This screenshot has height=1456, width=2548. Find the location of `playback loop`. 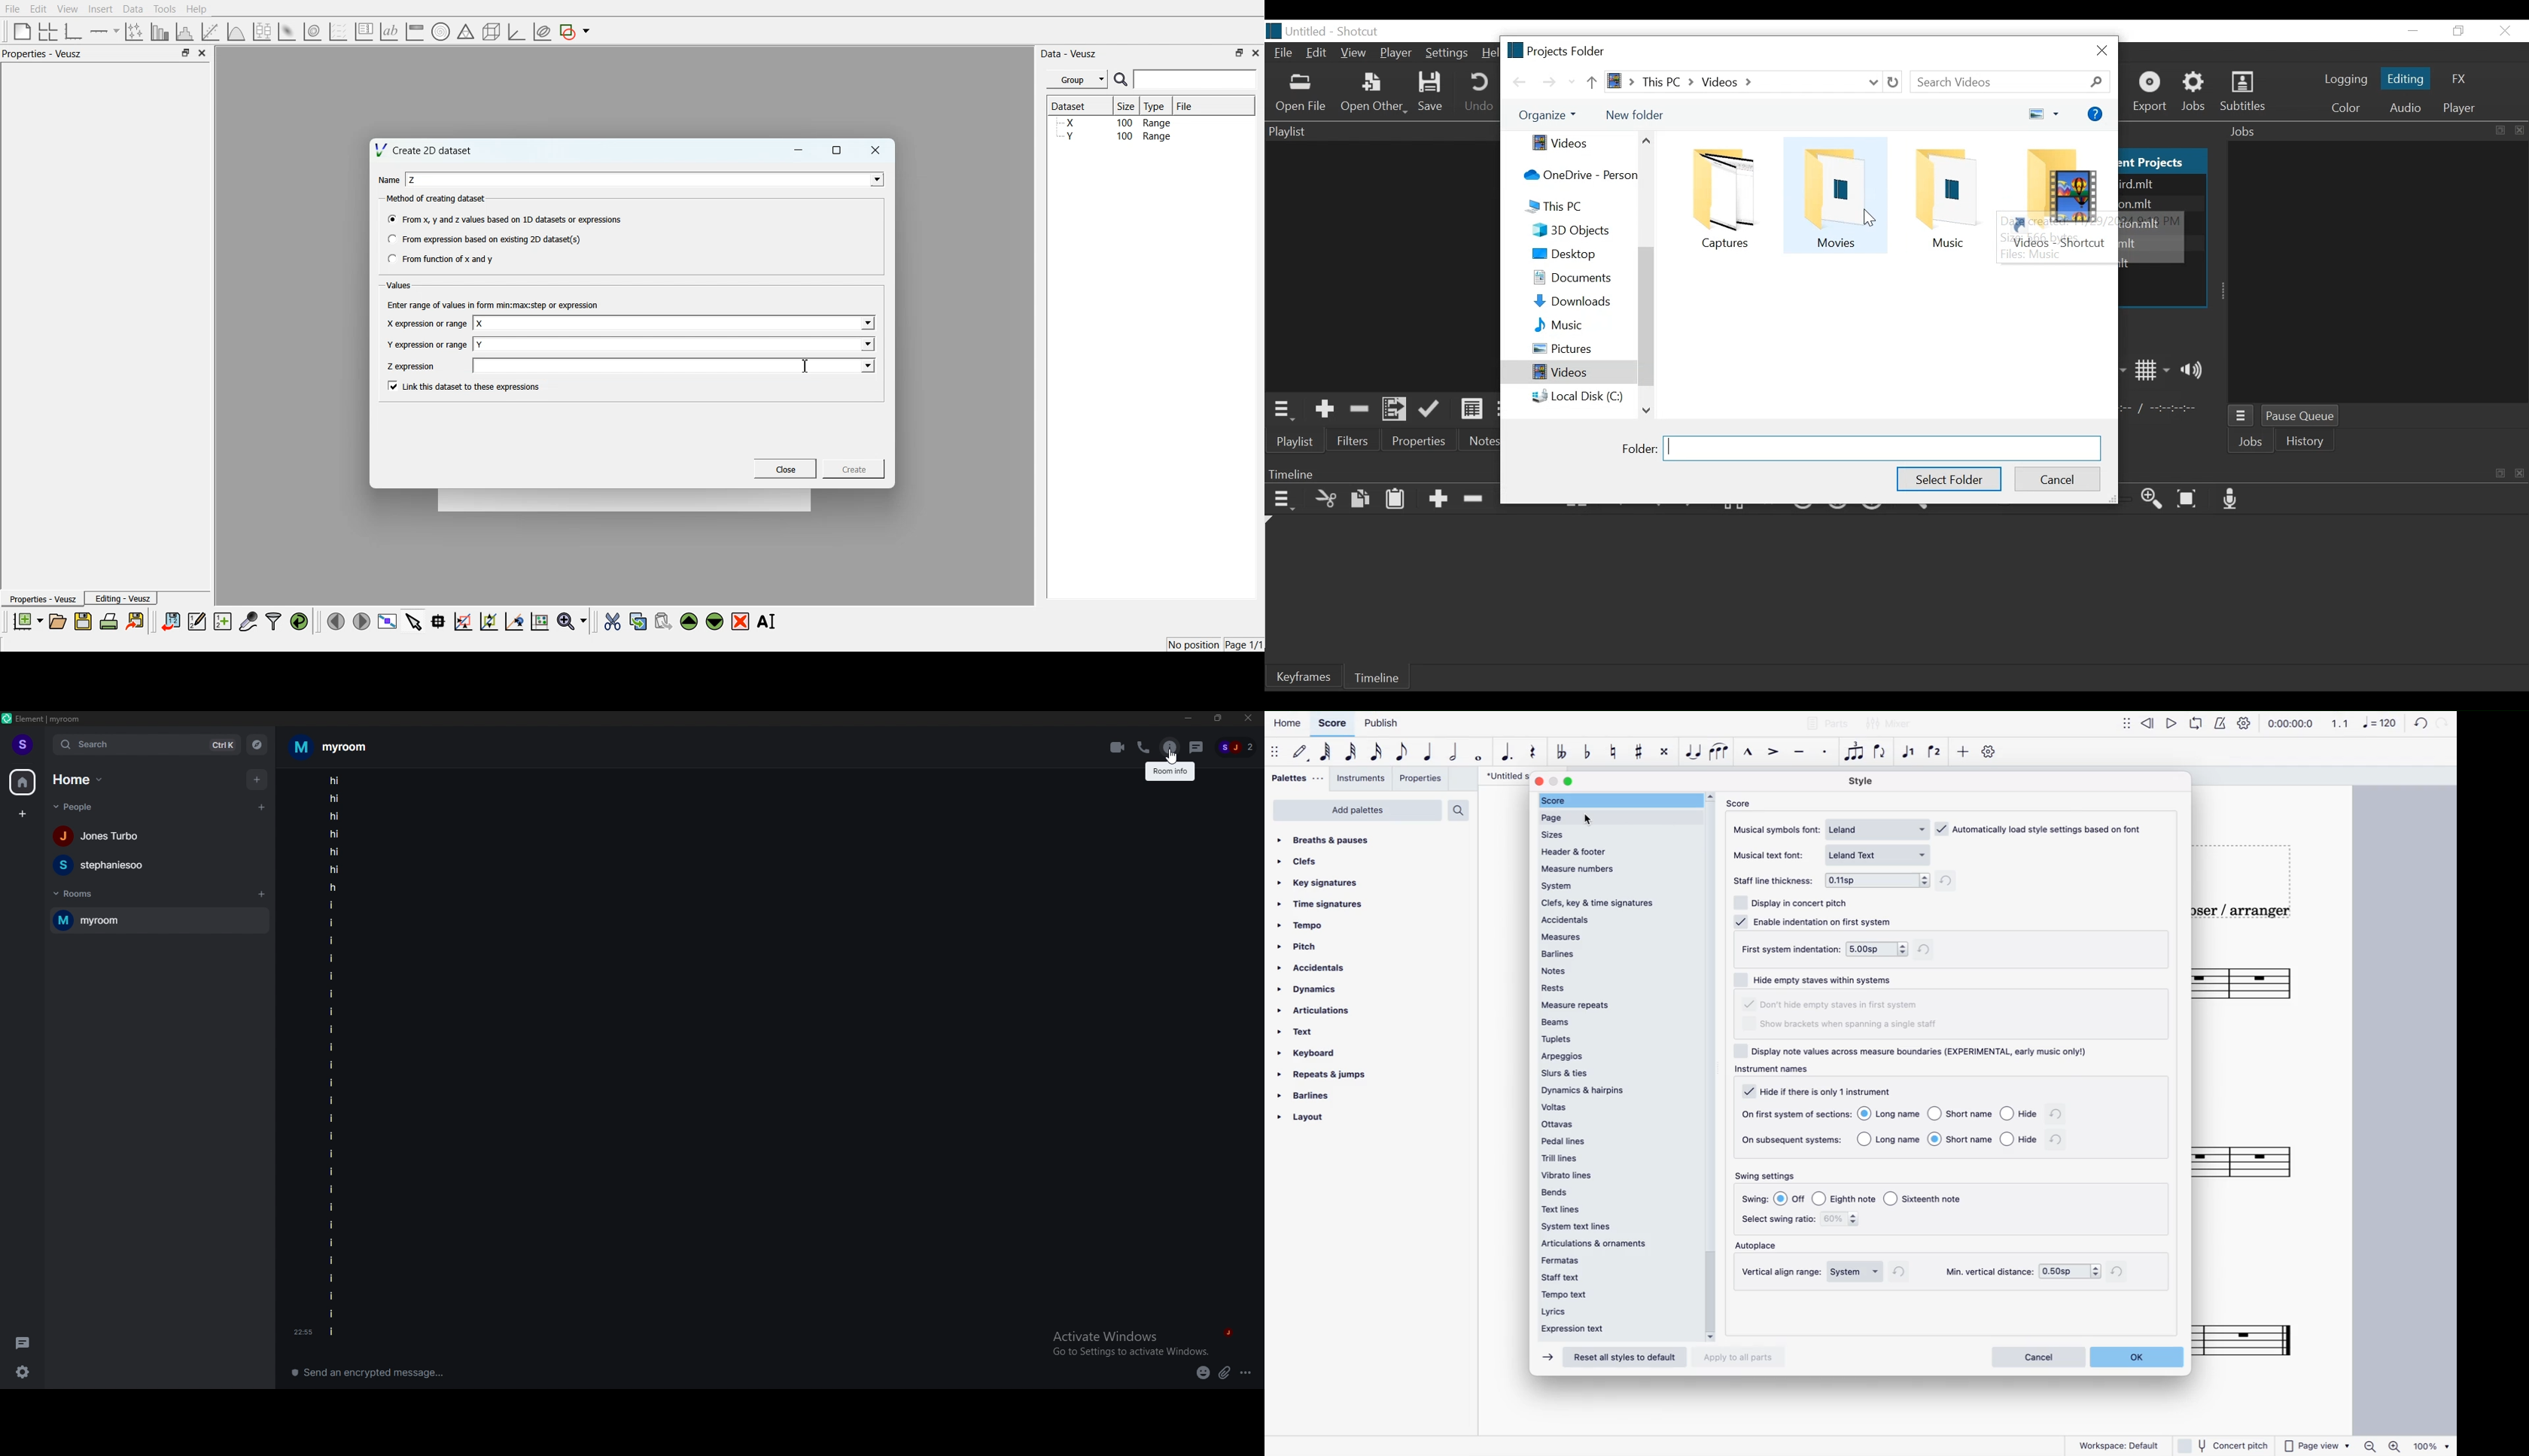

playback loop is located at coordinates (2198, 725).